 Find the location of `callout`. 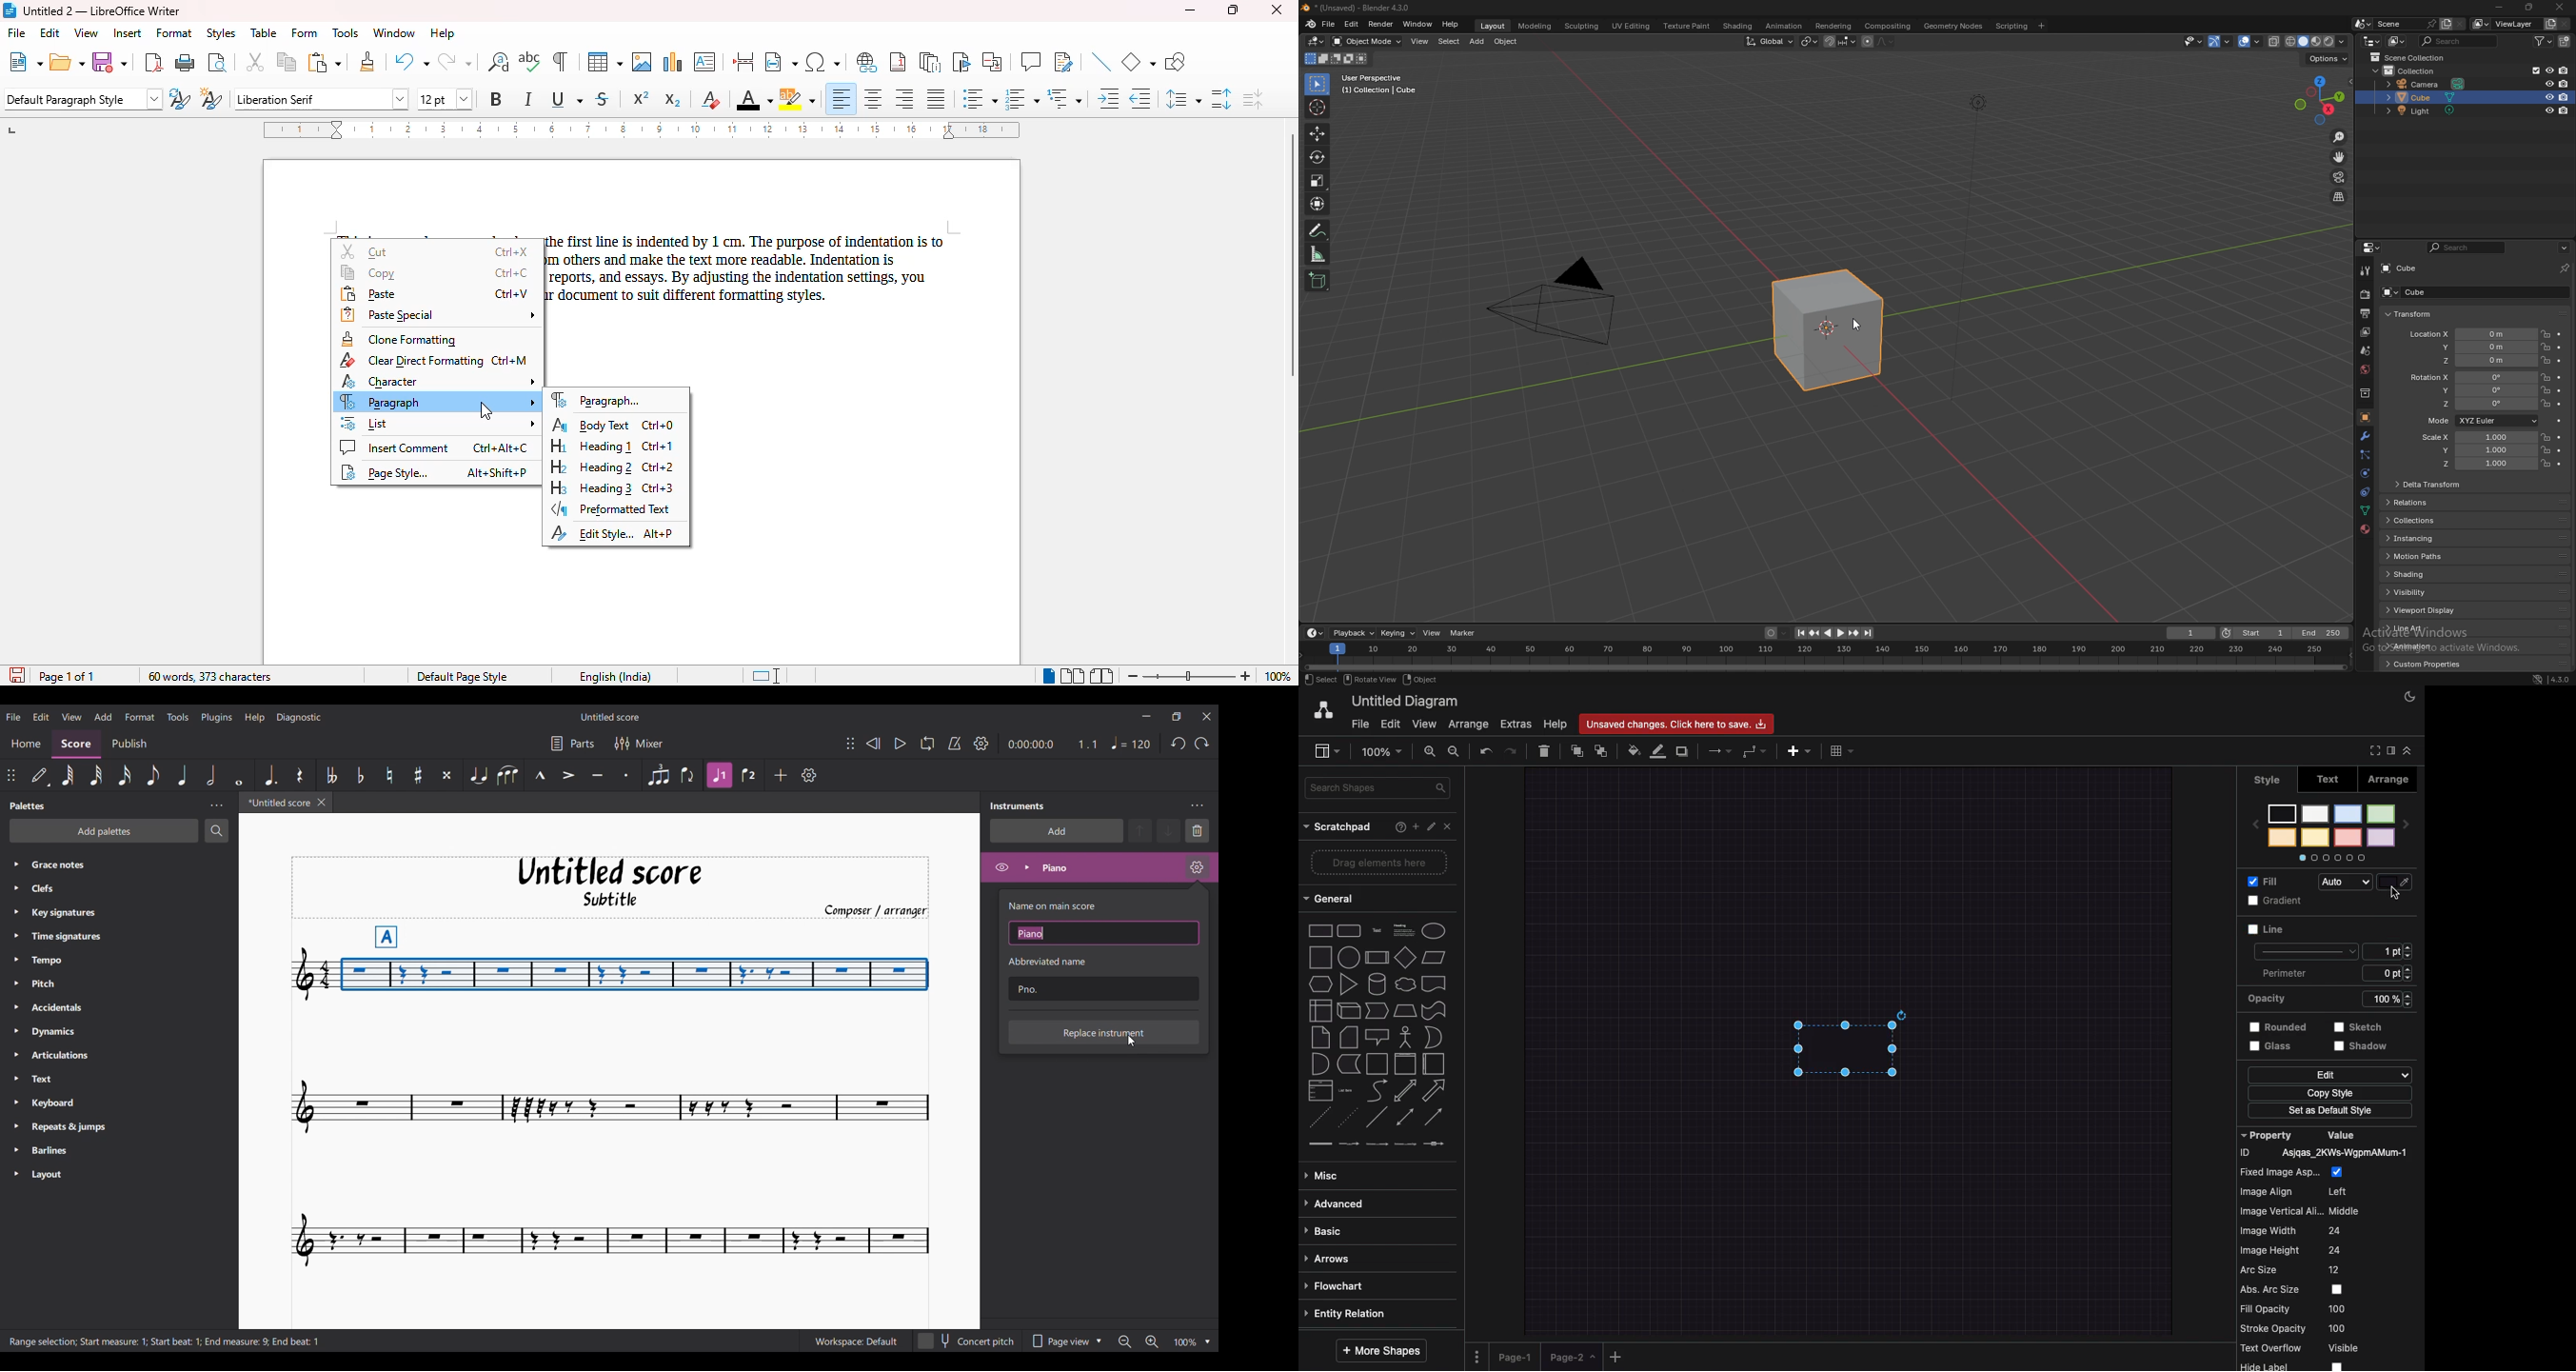

callout is located at coordinates (1376, 1037).